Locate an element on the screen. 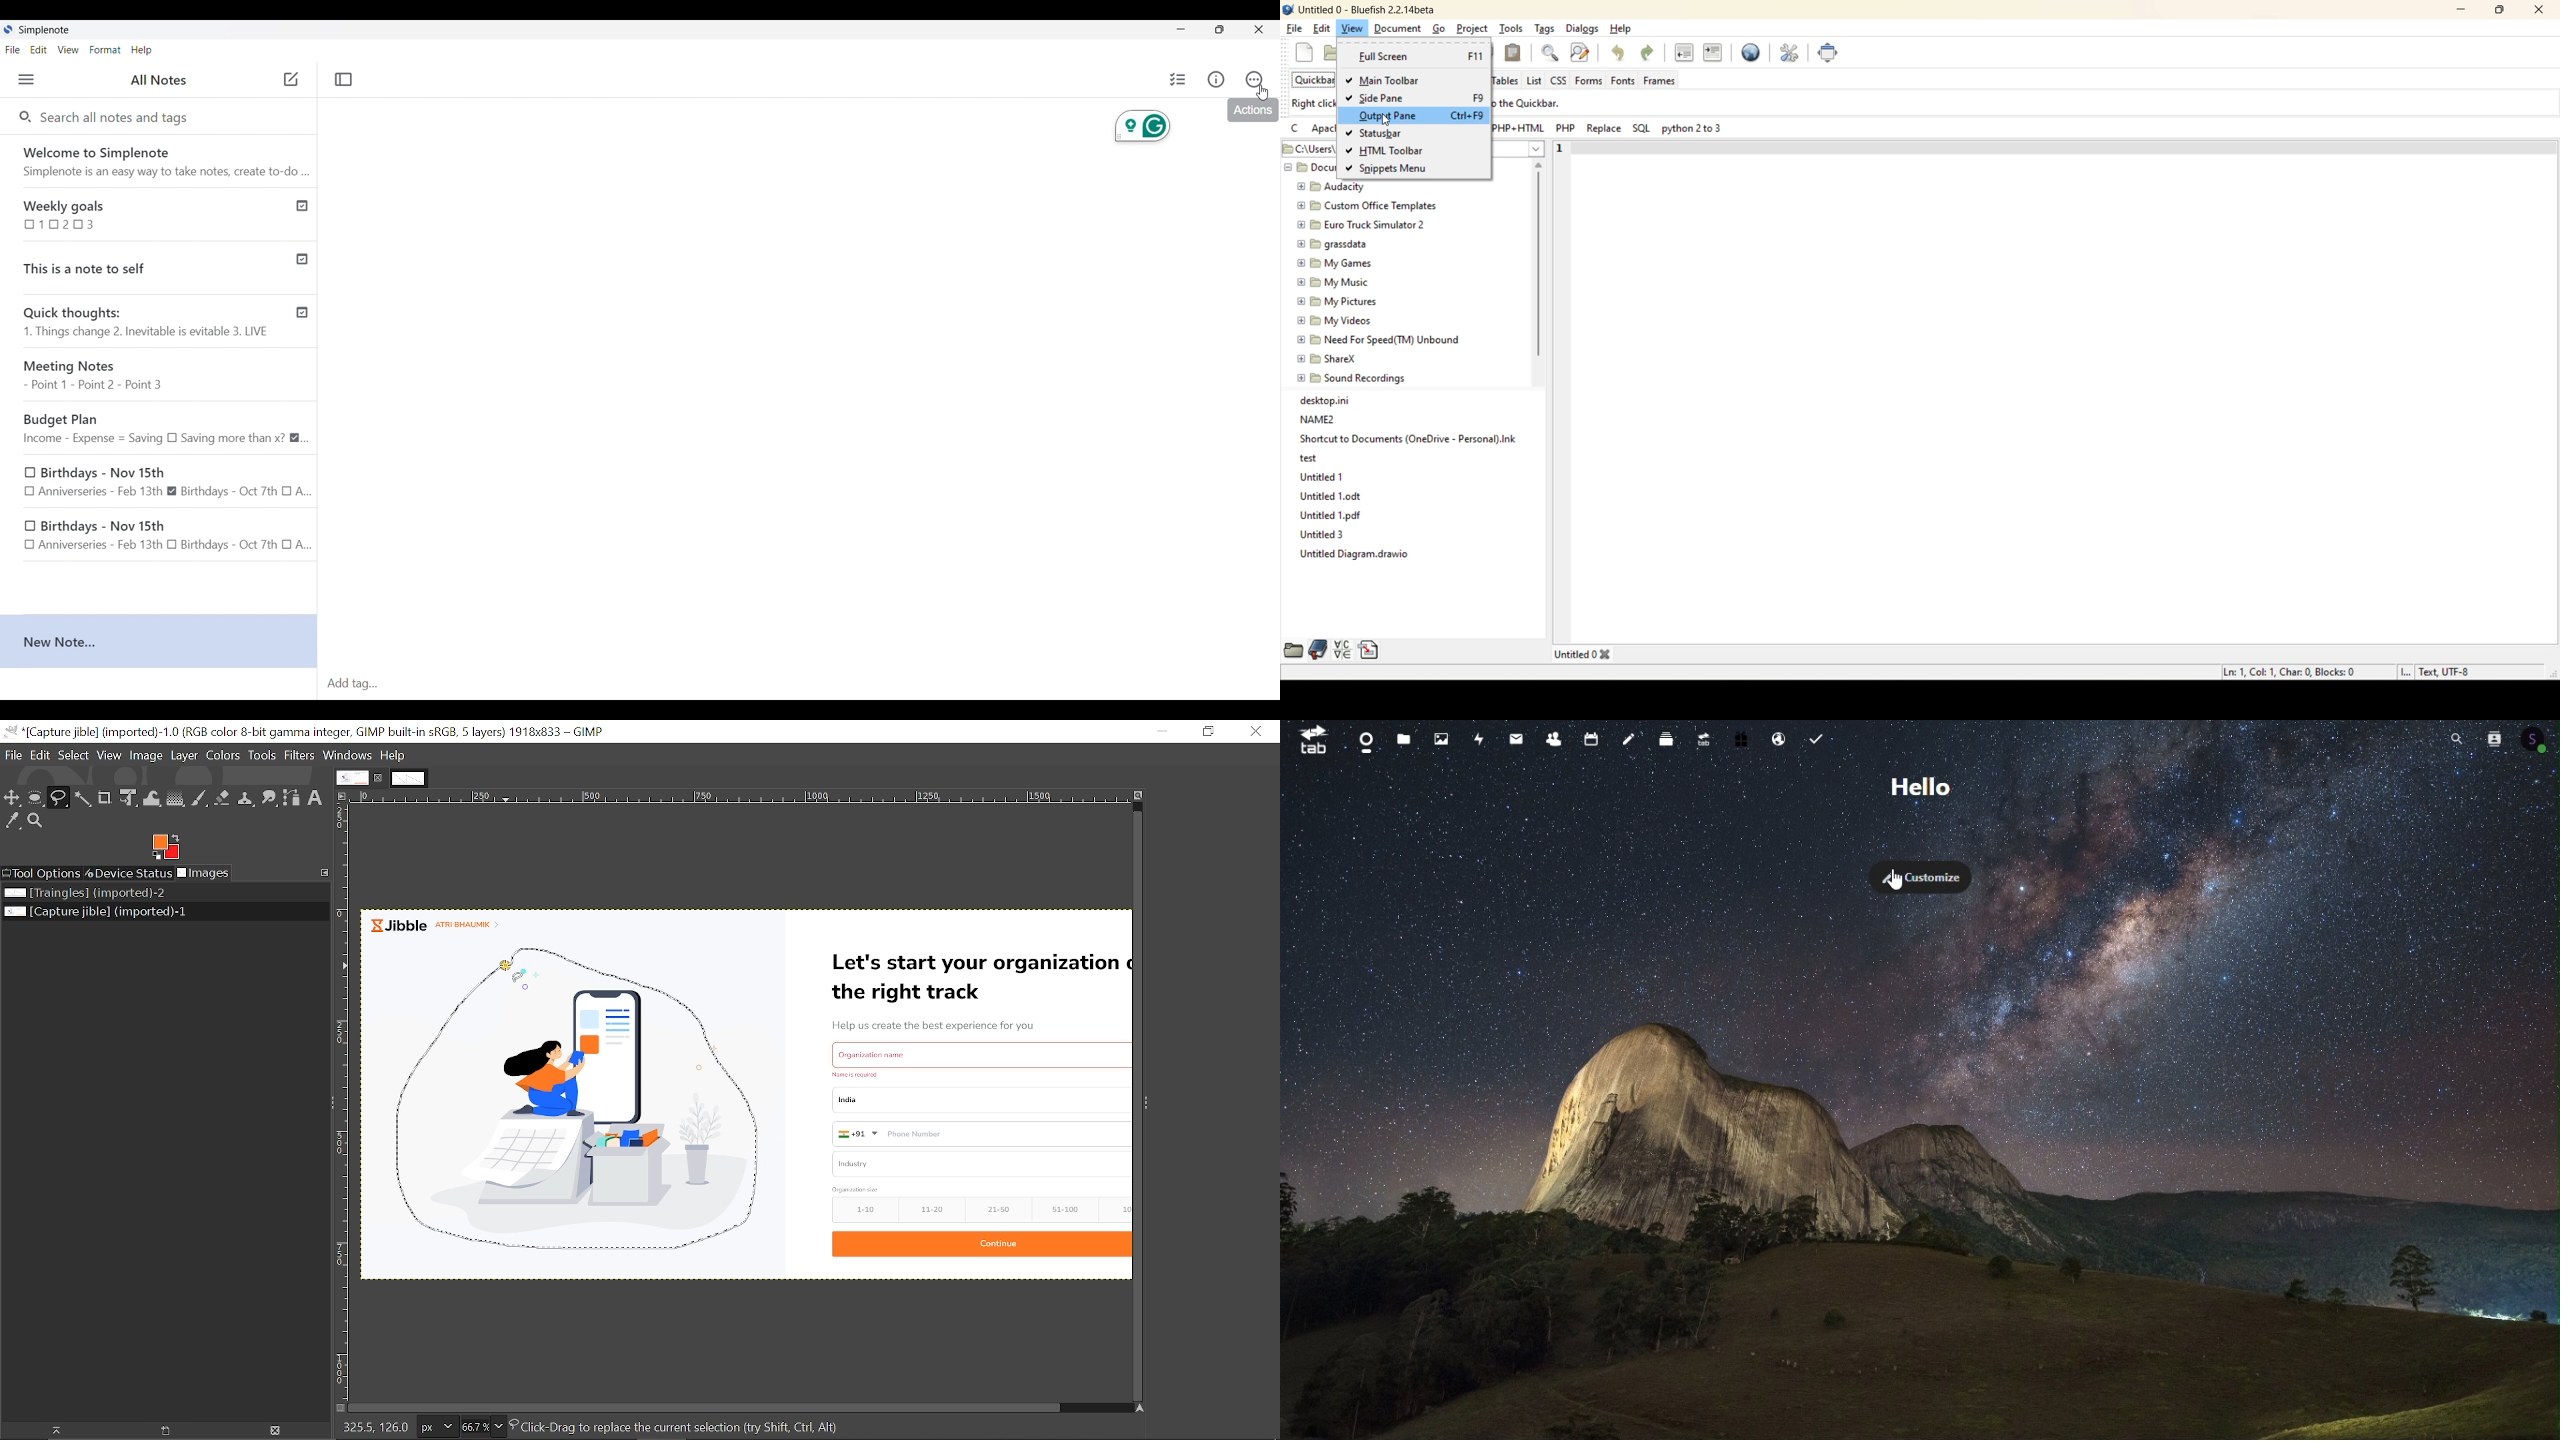 The width and height of the screenshot is (2576, 1456). desktop.ini is located at coordinates (1323, 401).